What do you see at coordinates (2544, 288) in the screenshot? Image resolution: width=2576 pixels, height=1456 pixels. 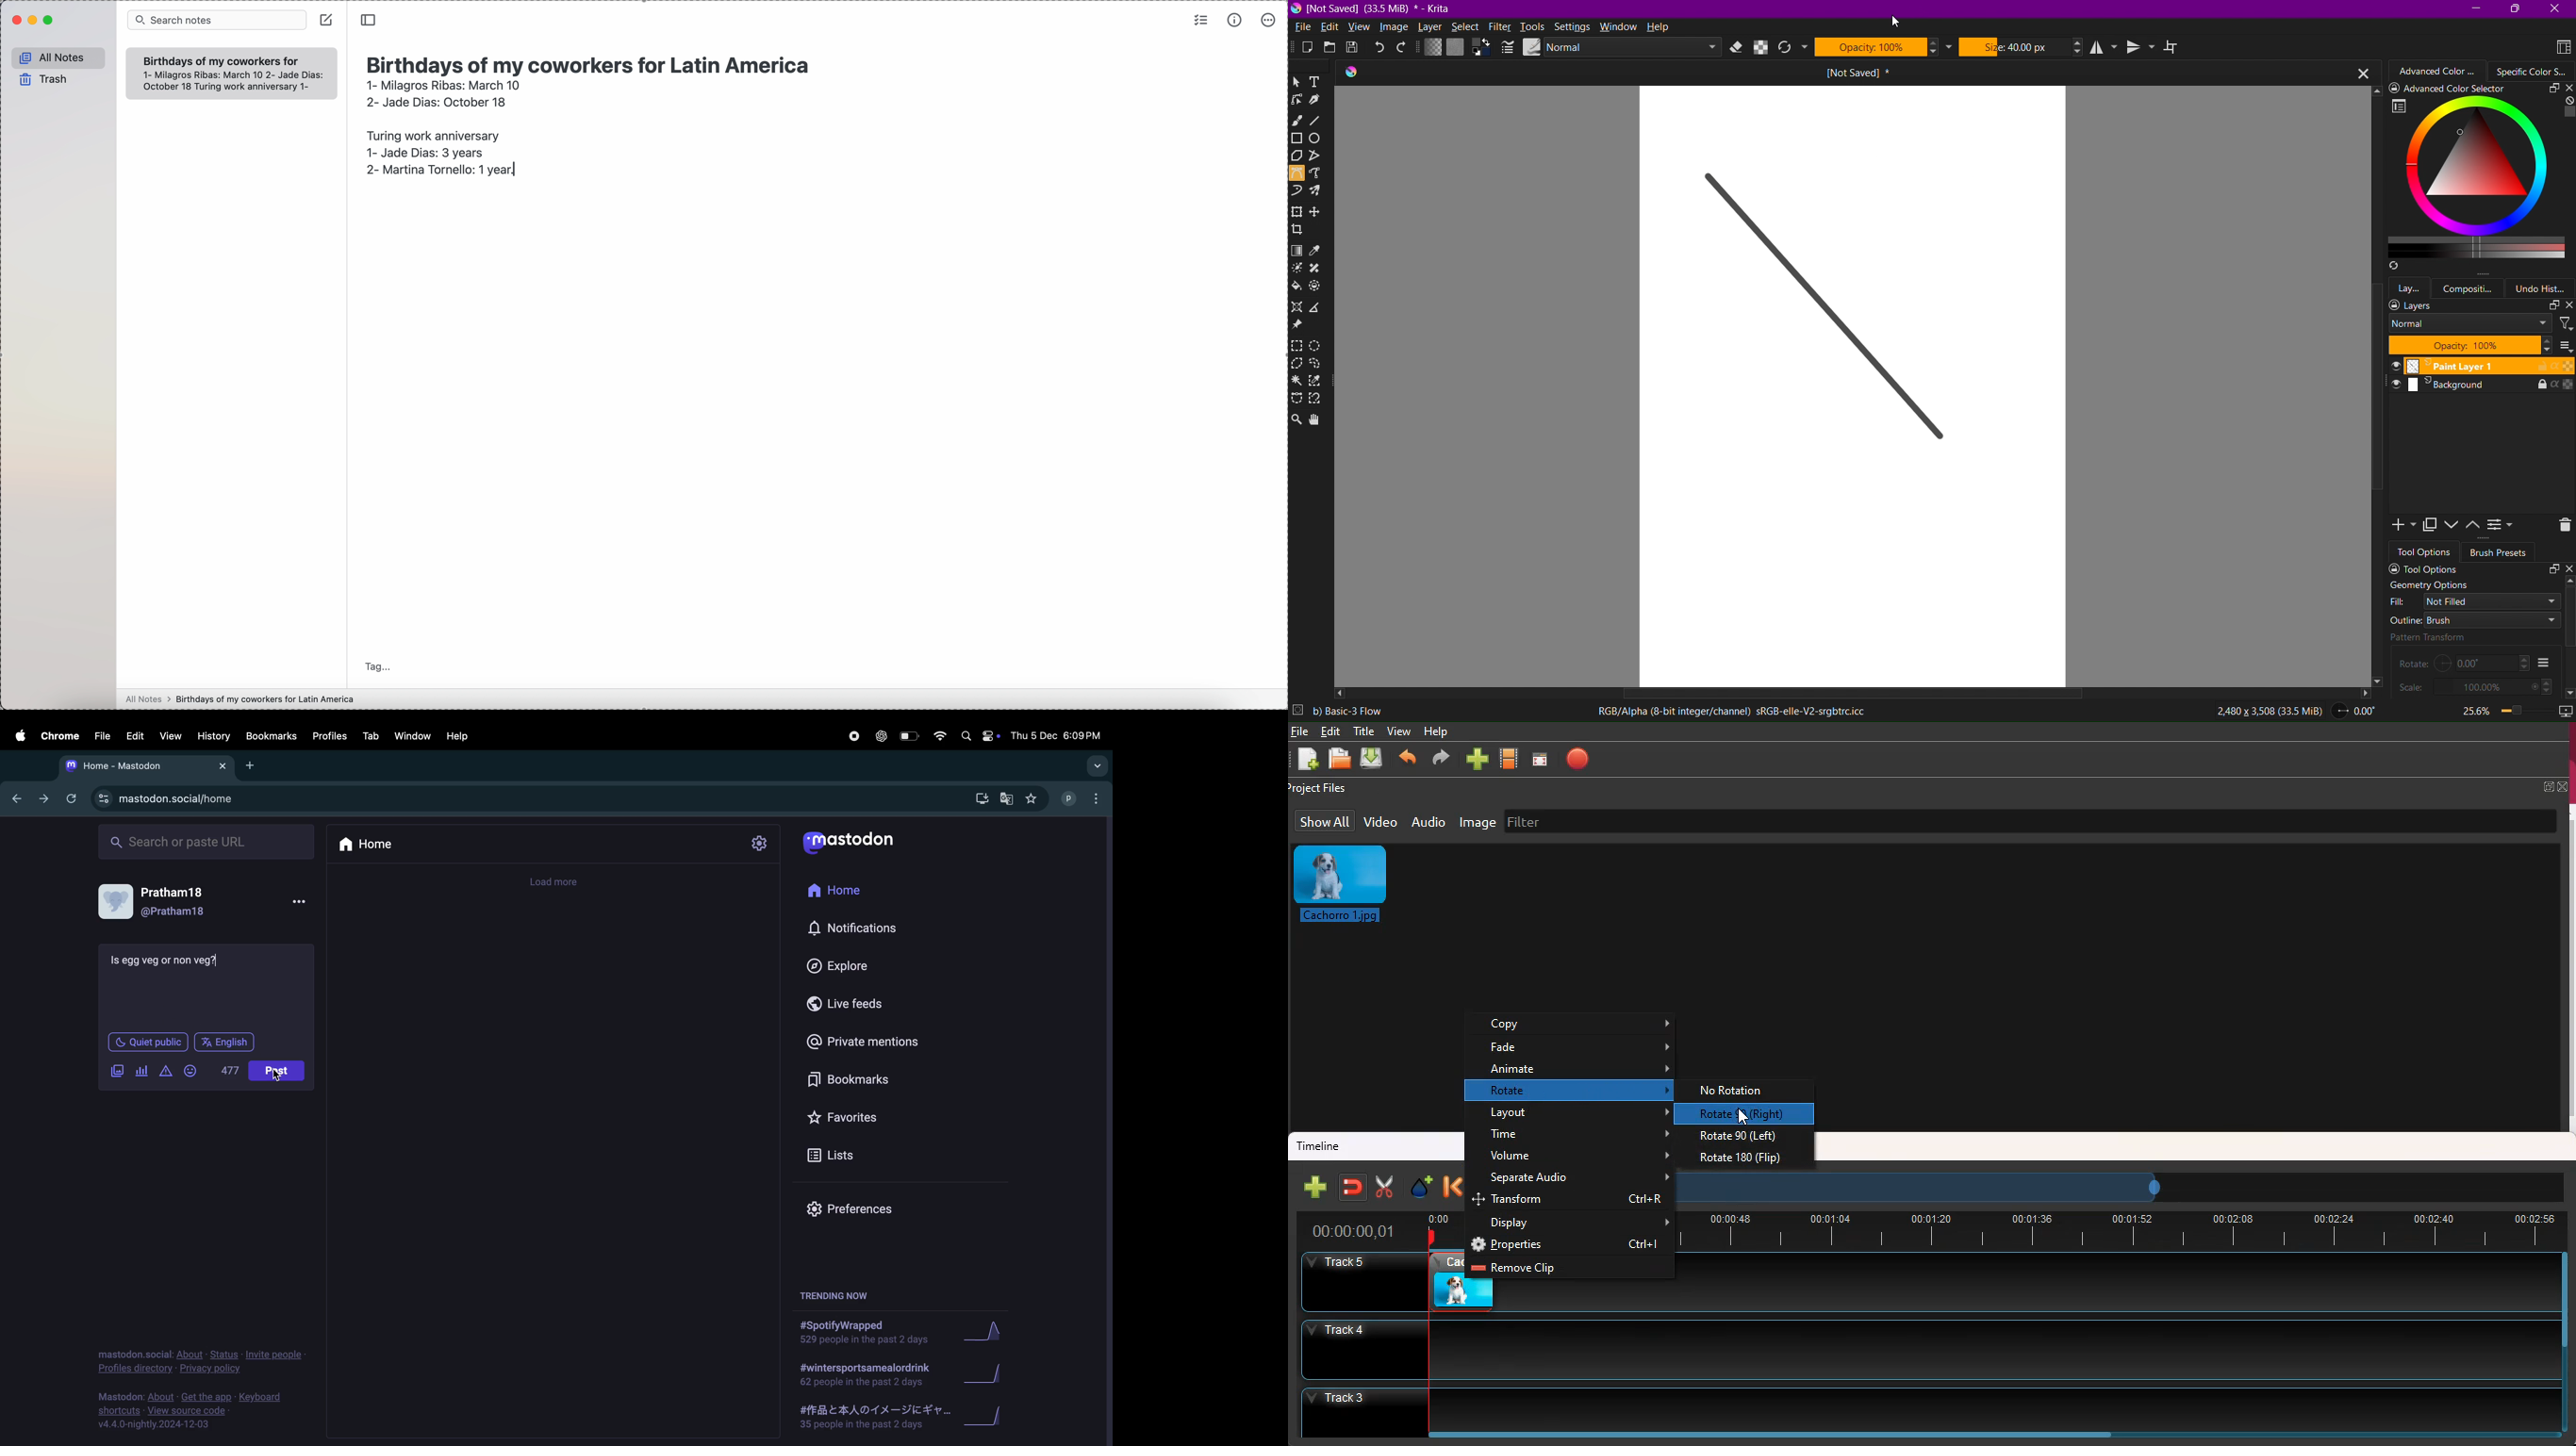 I see `Undo History` at bounding box center [2544, 288].